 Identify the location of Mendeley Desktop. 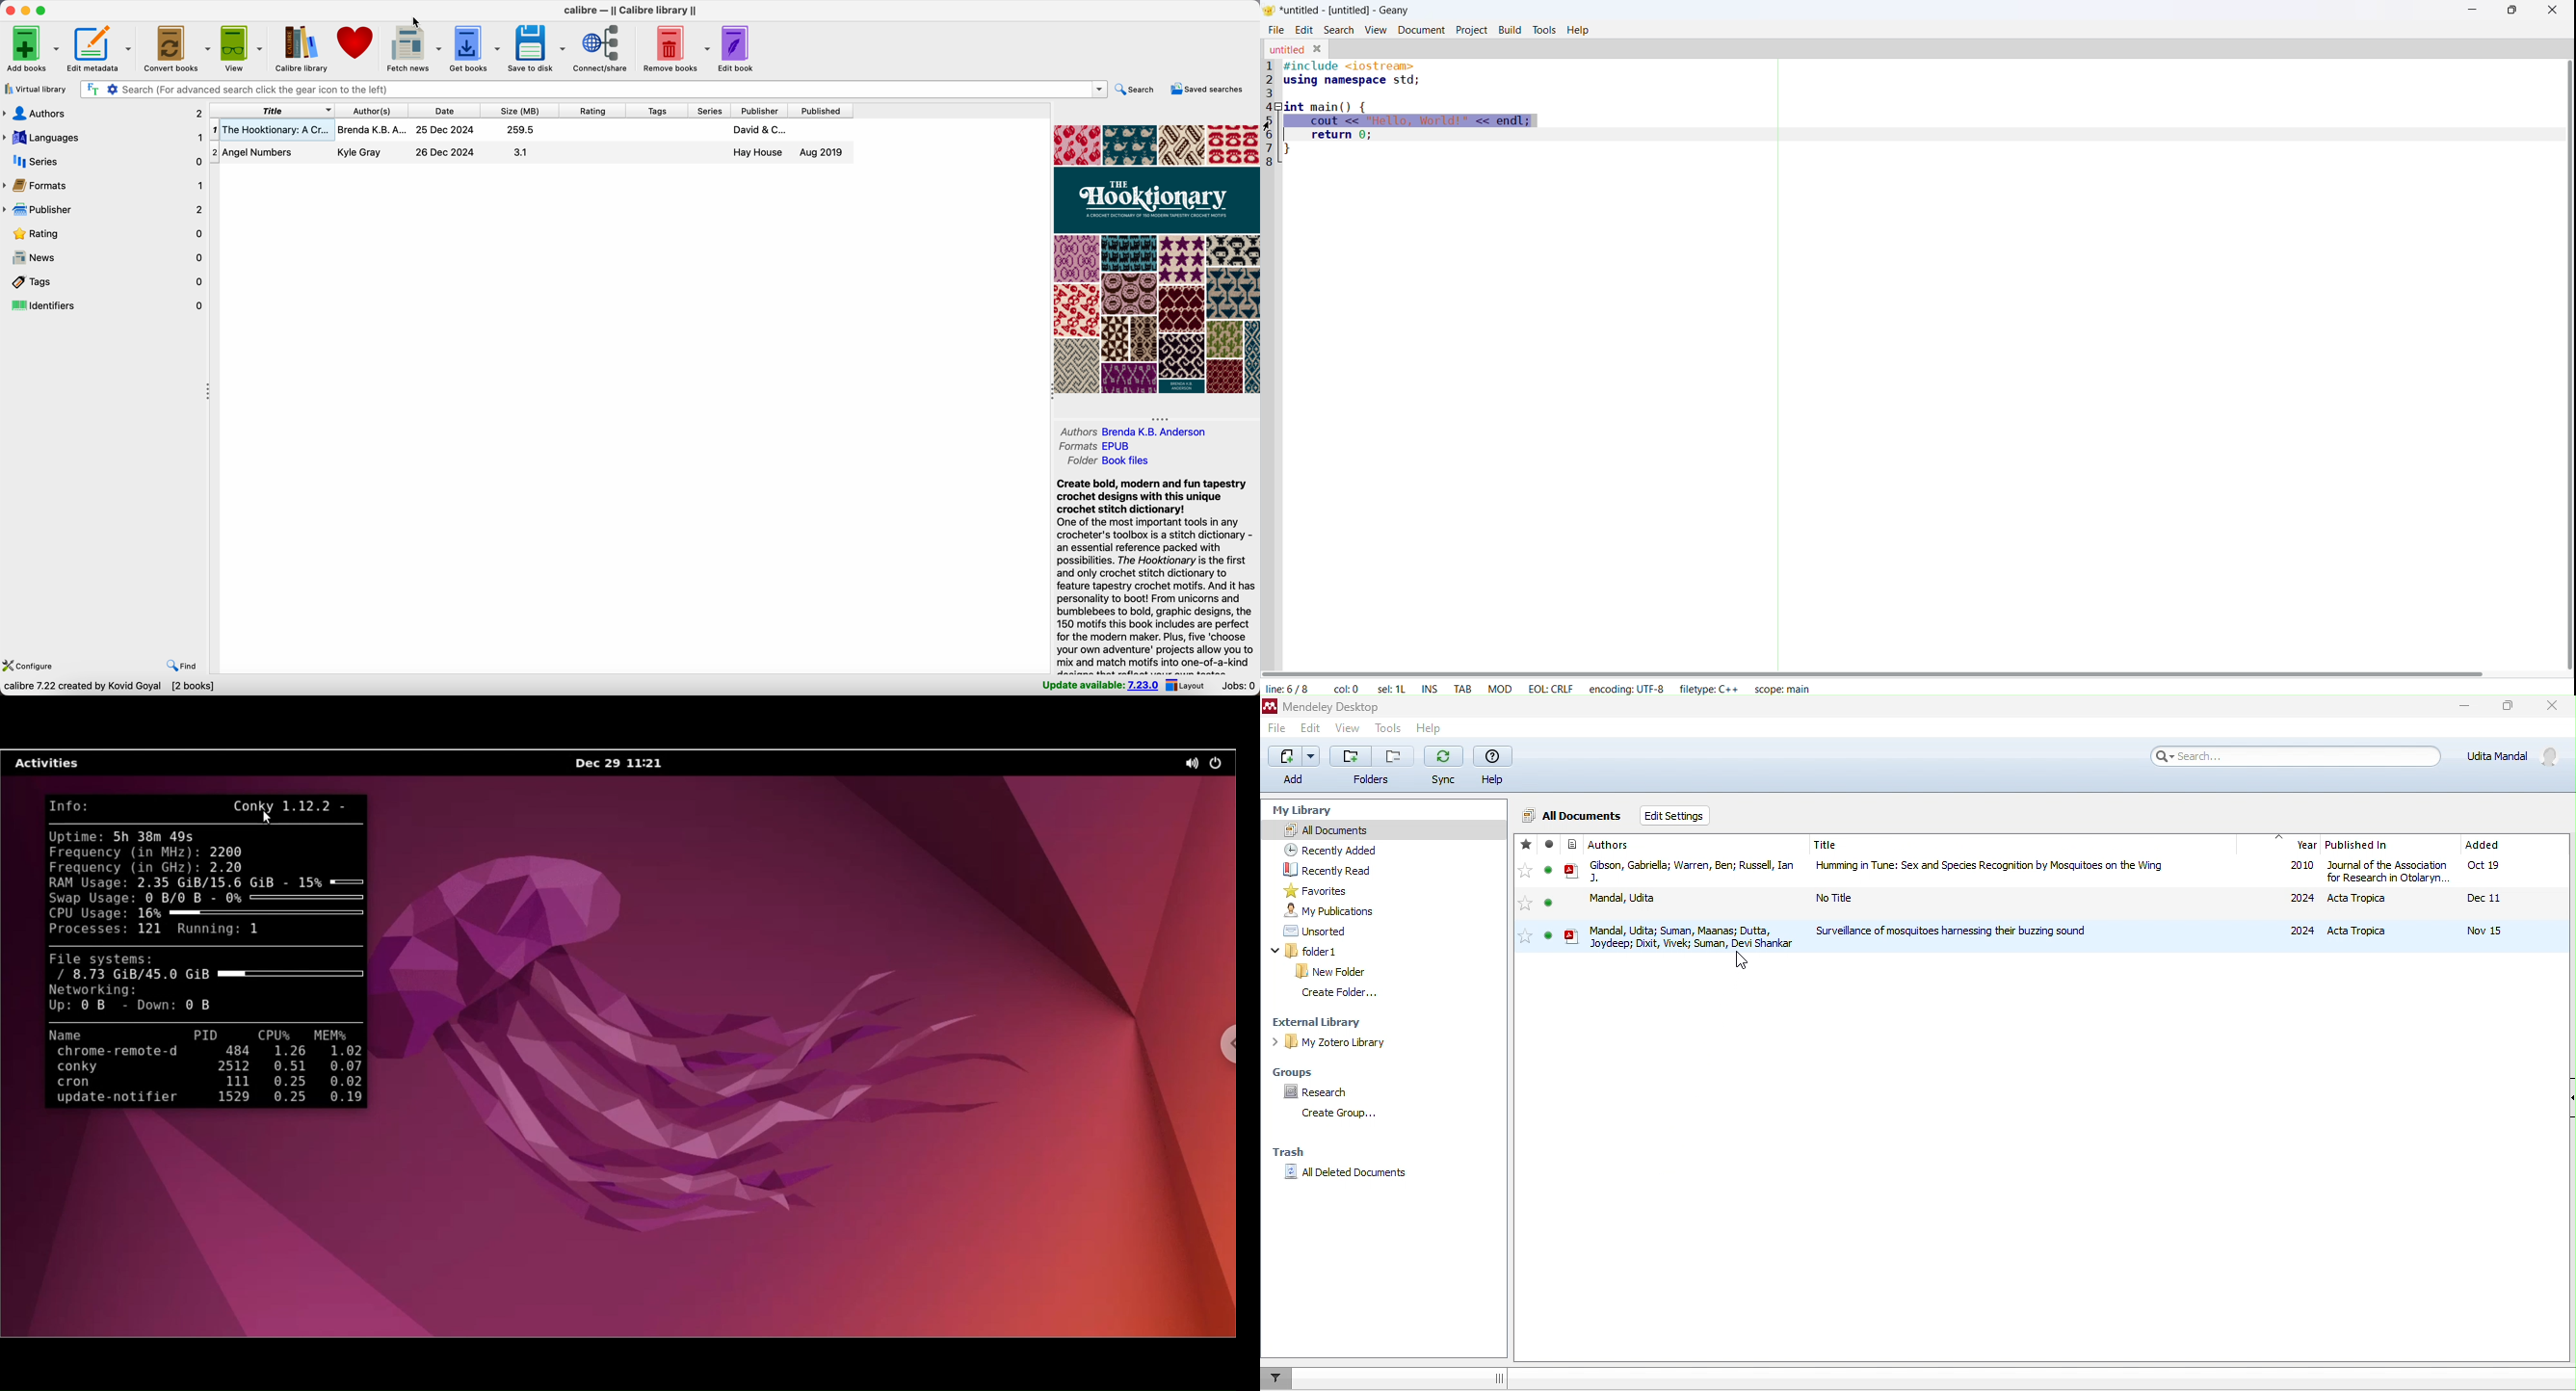
(1323, 706).